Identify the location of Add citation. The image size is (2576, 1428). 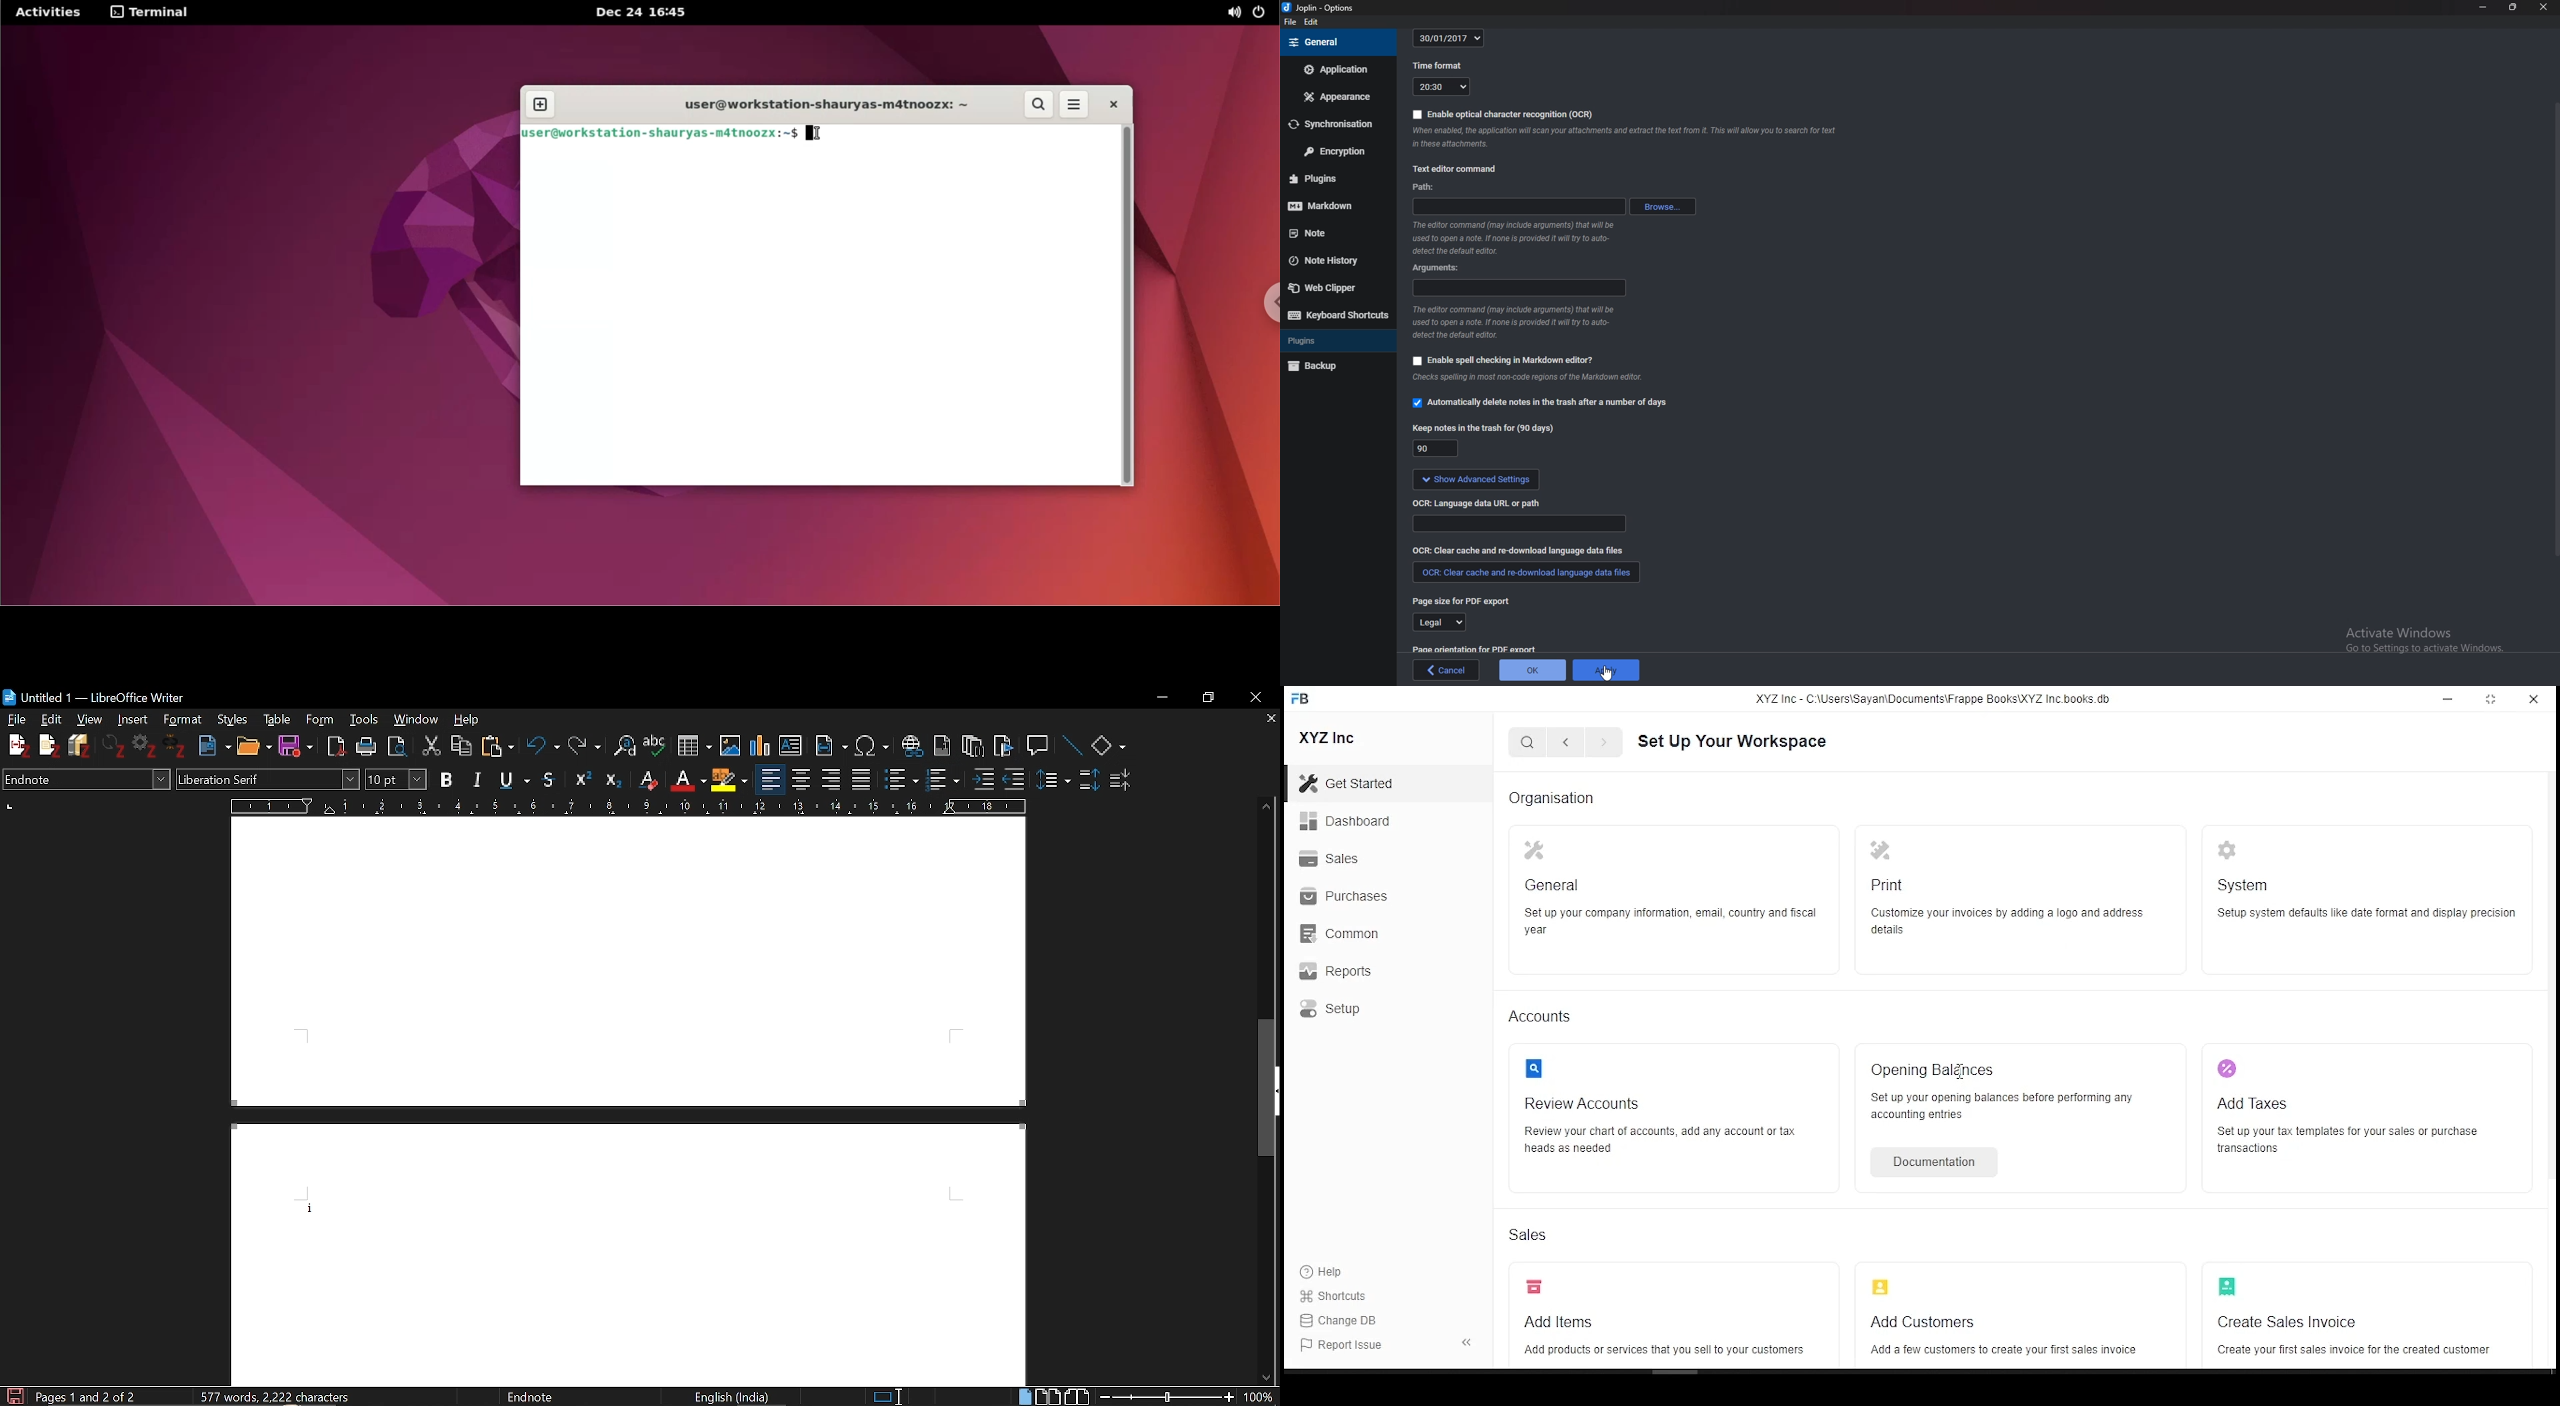
(14, 743).